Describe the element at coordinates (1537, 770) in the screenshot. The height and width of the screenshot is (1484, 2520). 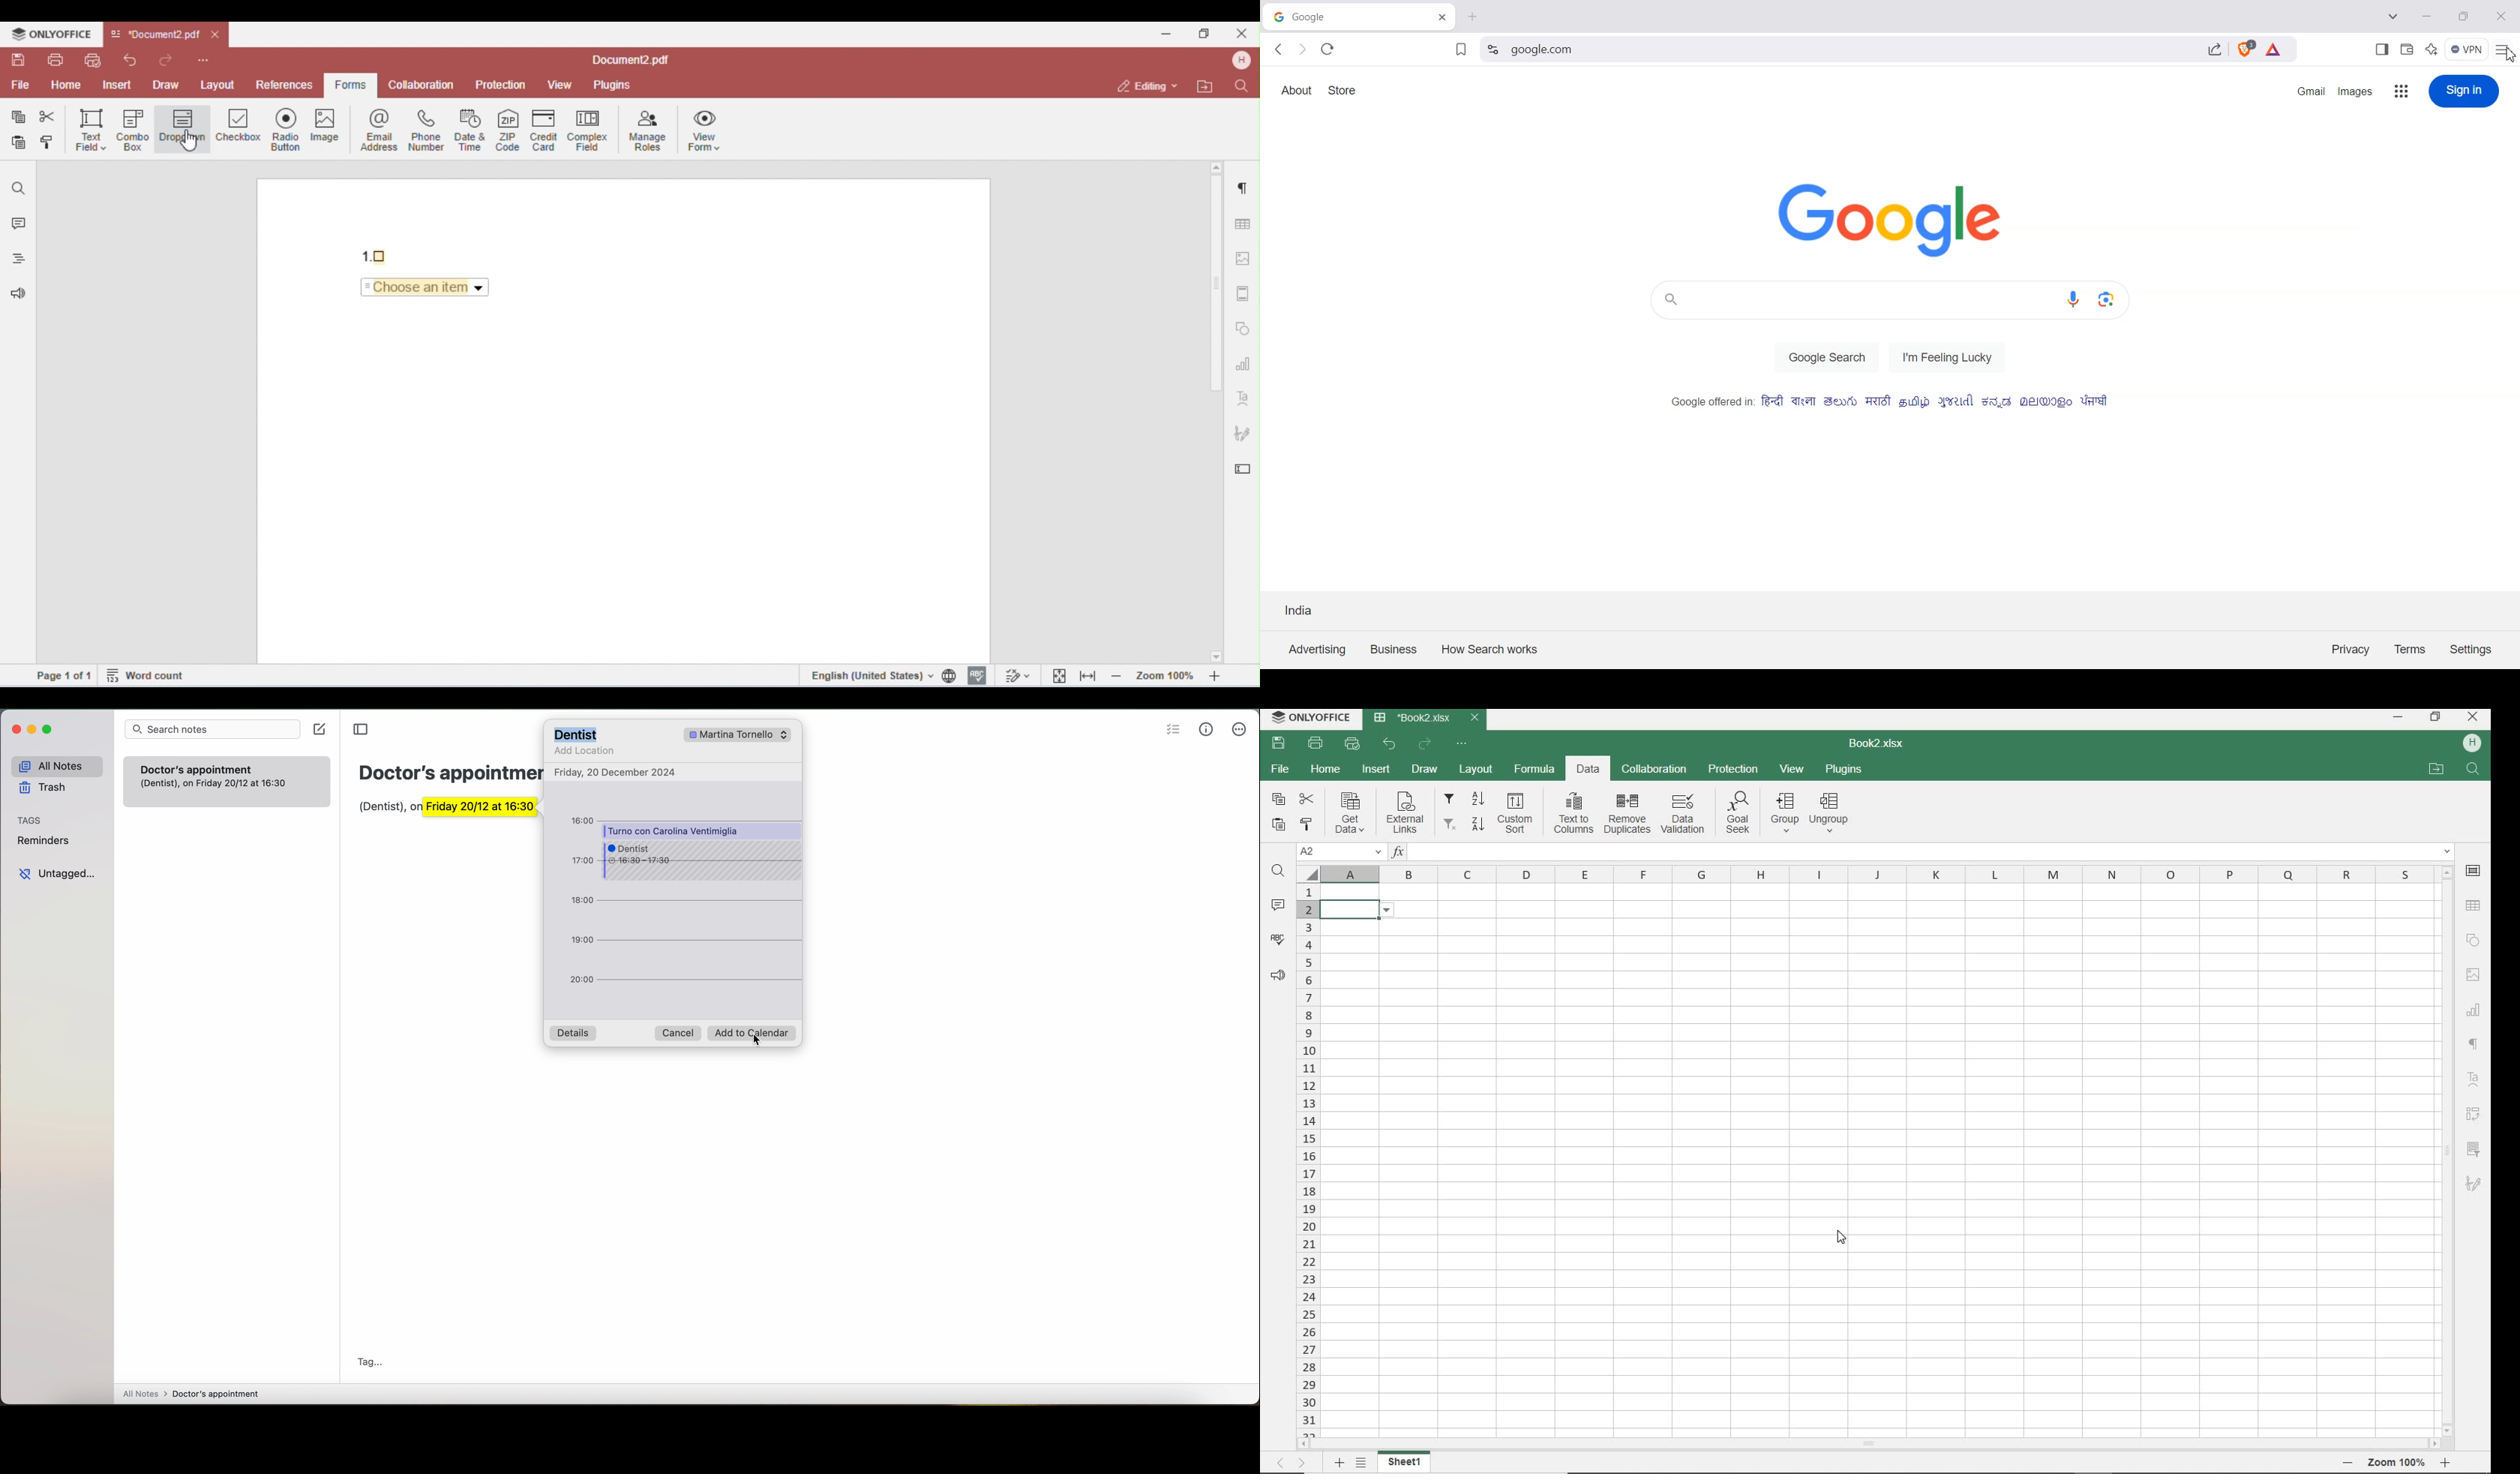
I see `FORMULA` at that location.